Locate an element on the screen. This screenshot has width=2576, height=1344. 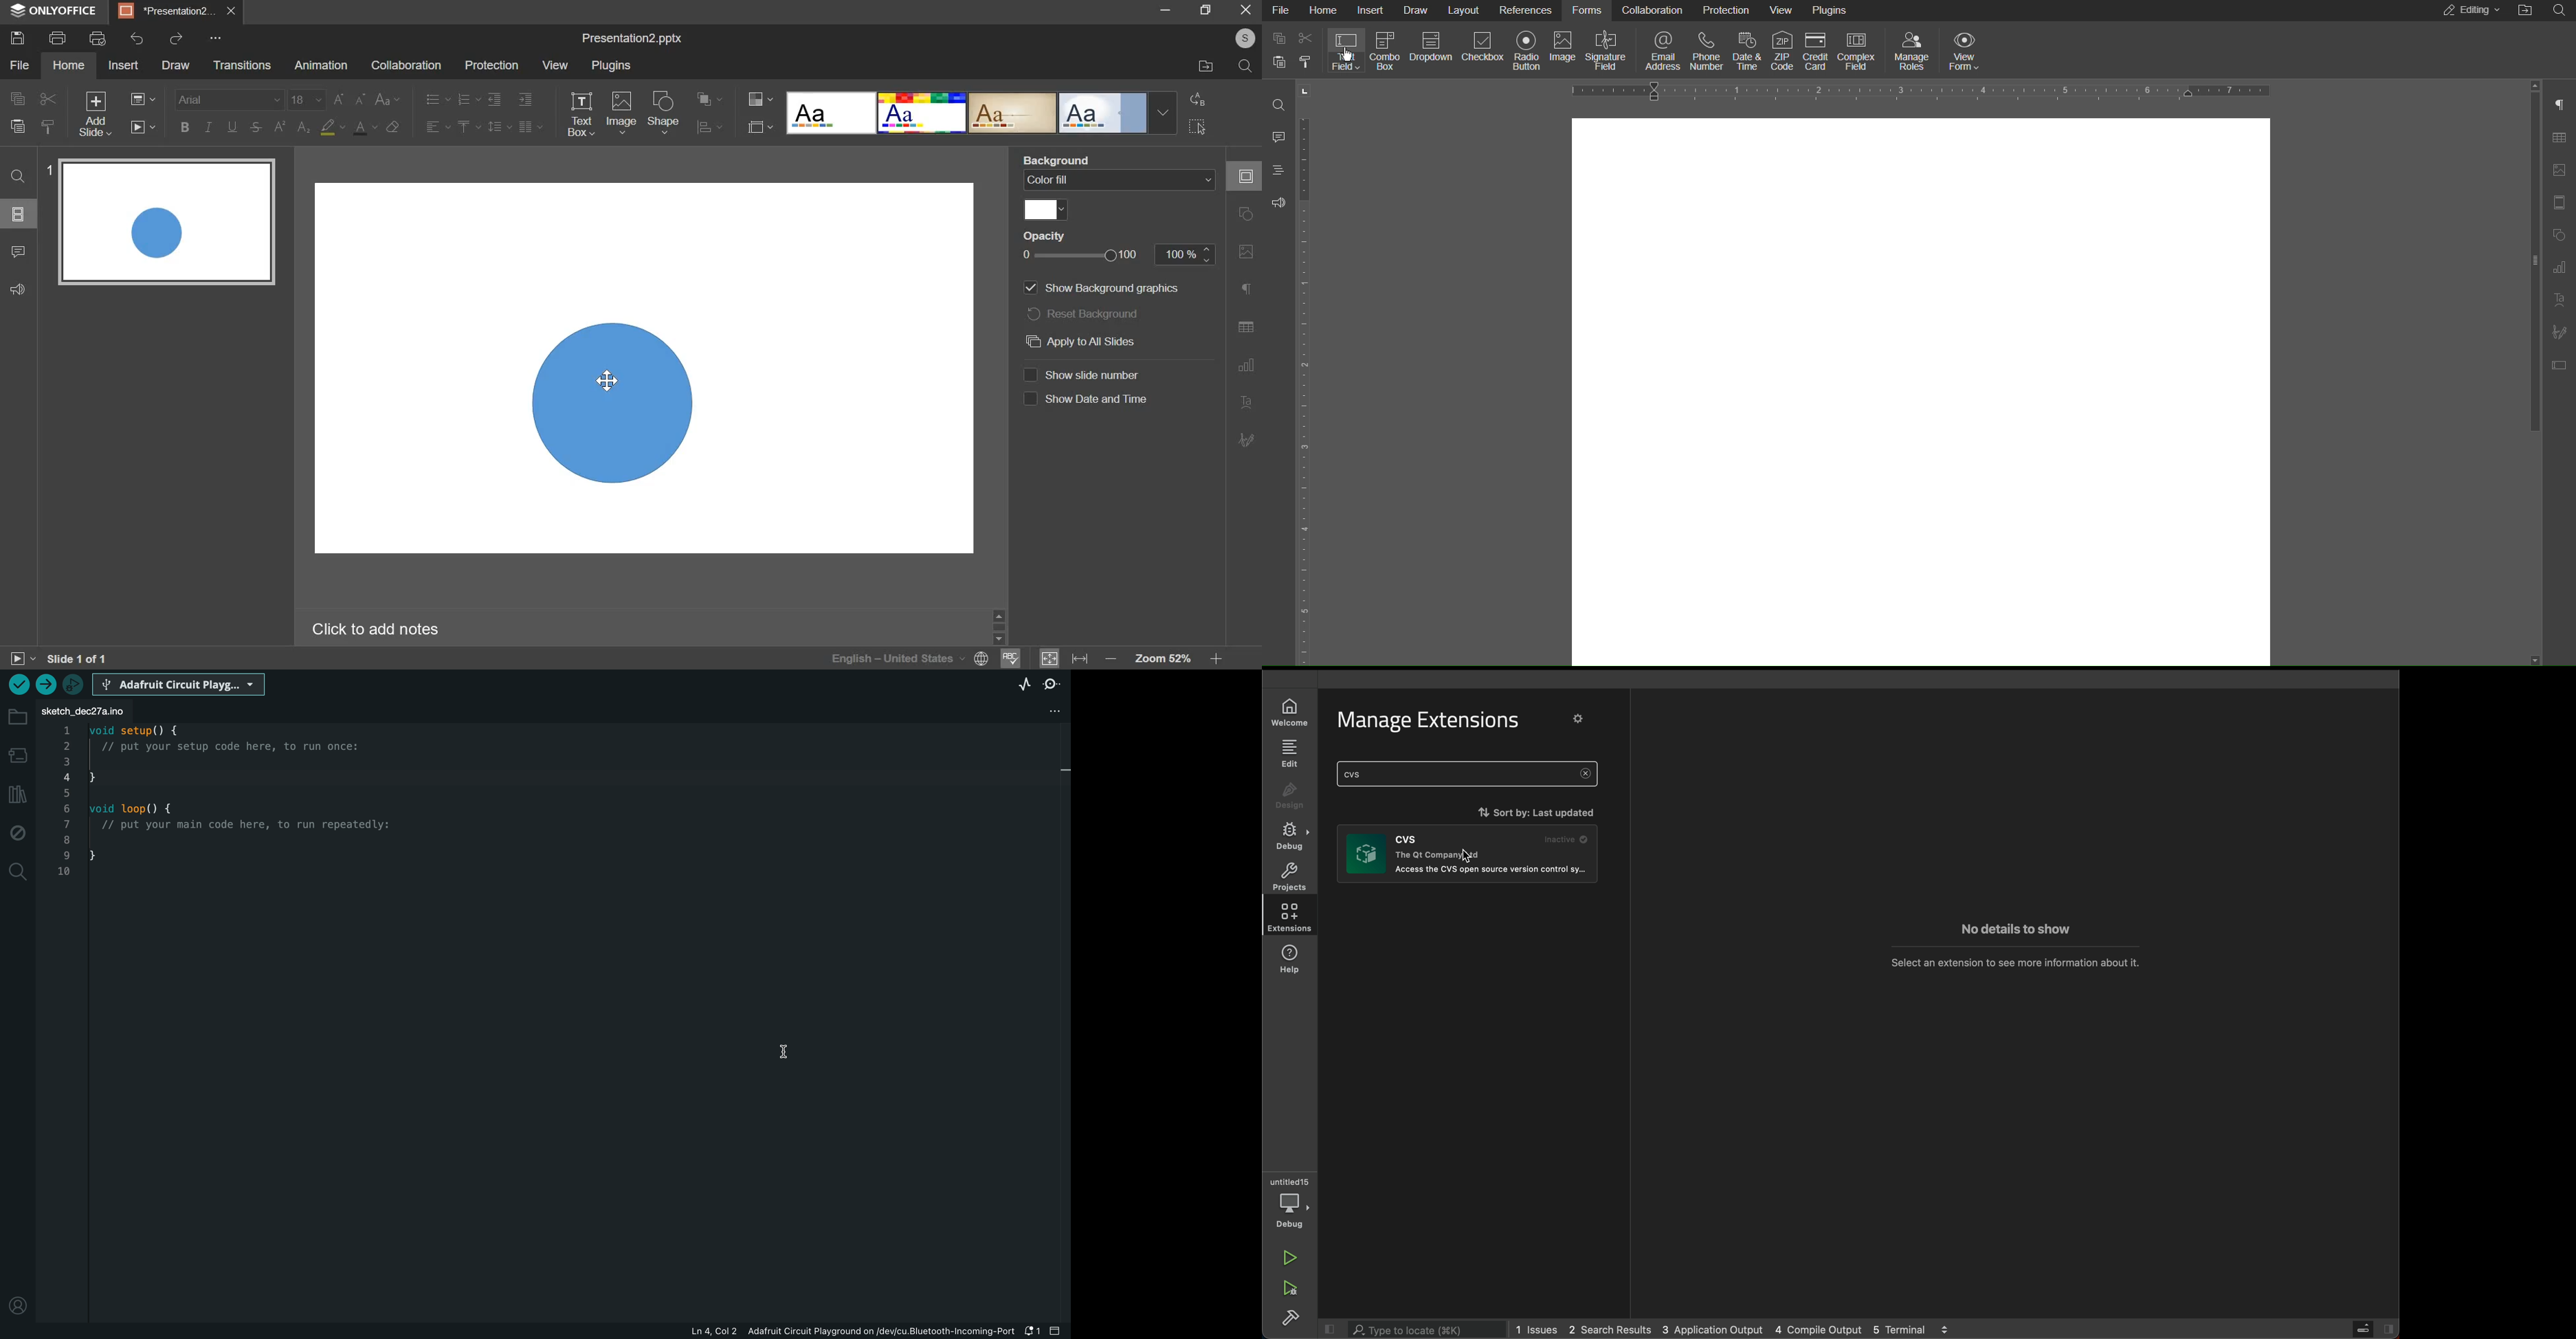
horizontal alignment is located at coordinates (439, 127).